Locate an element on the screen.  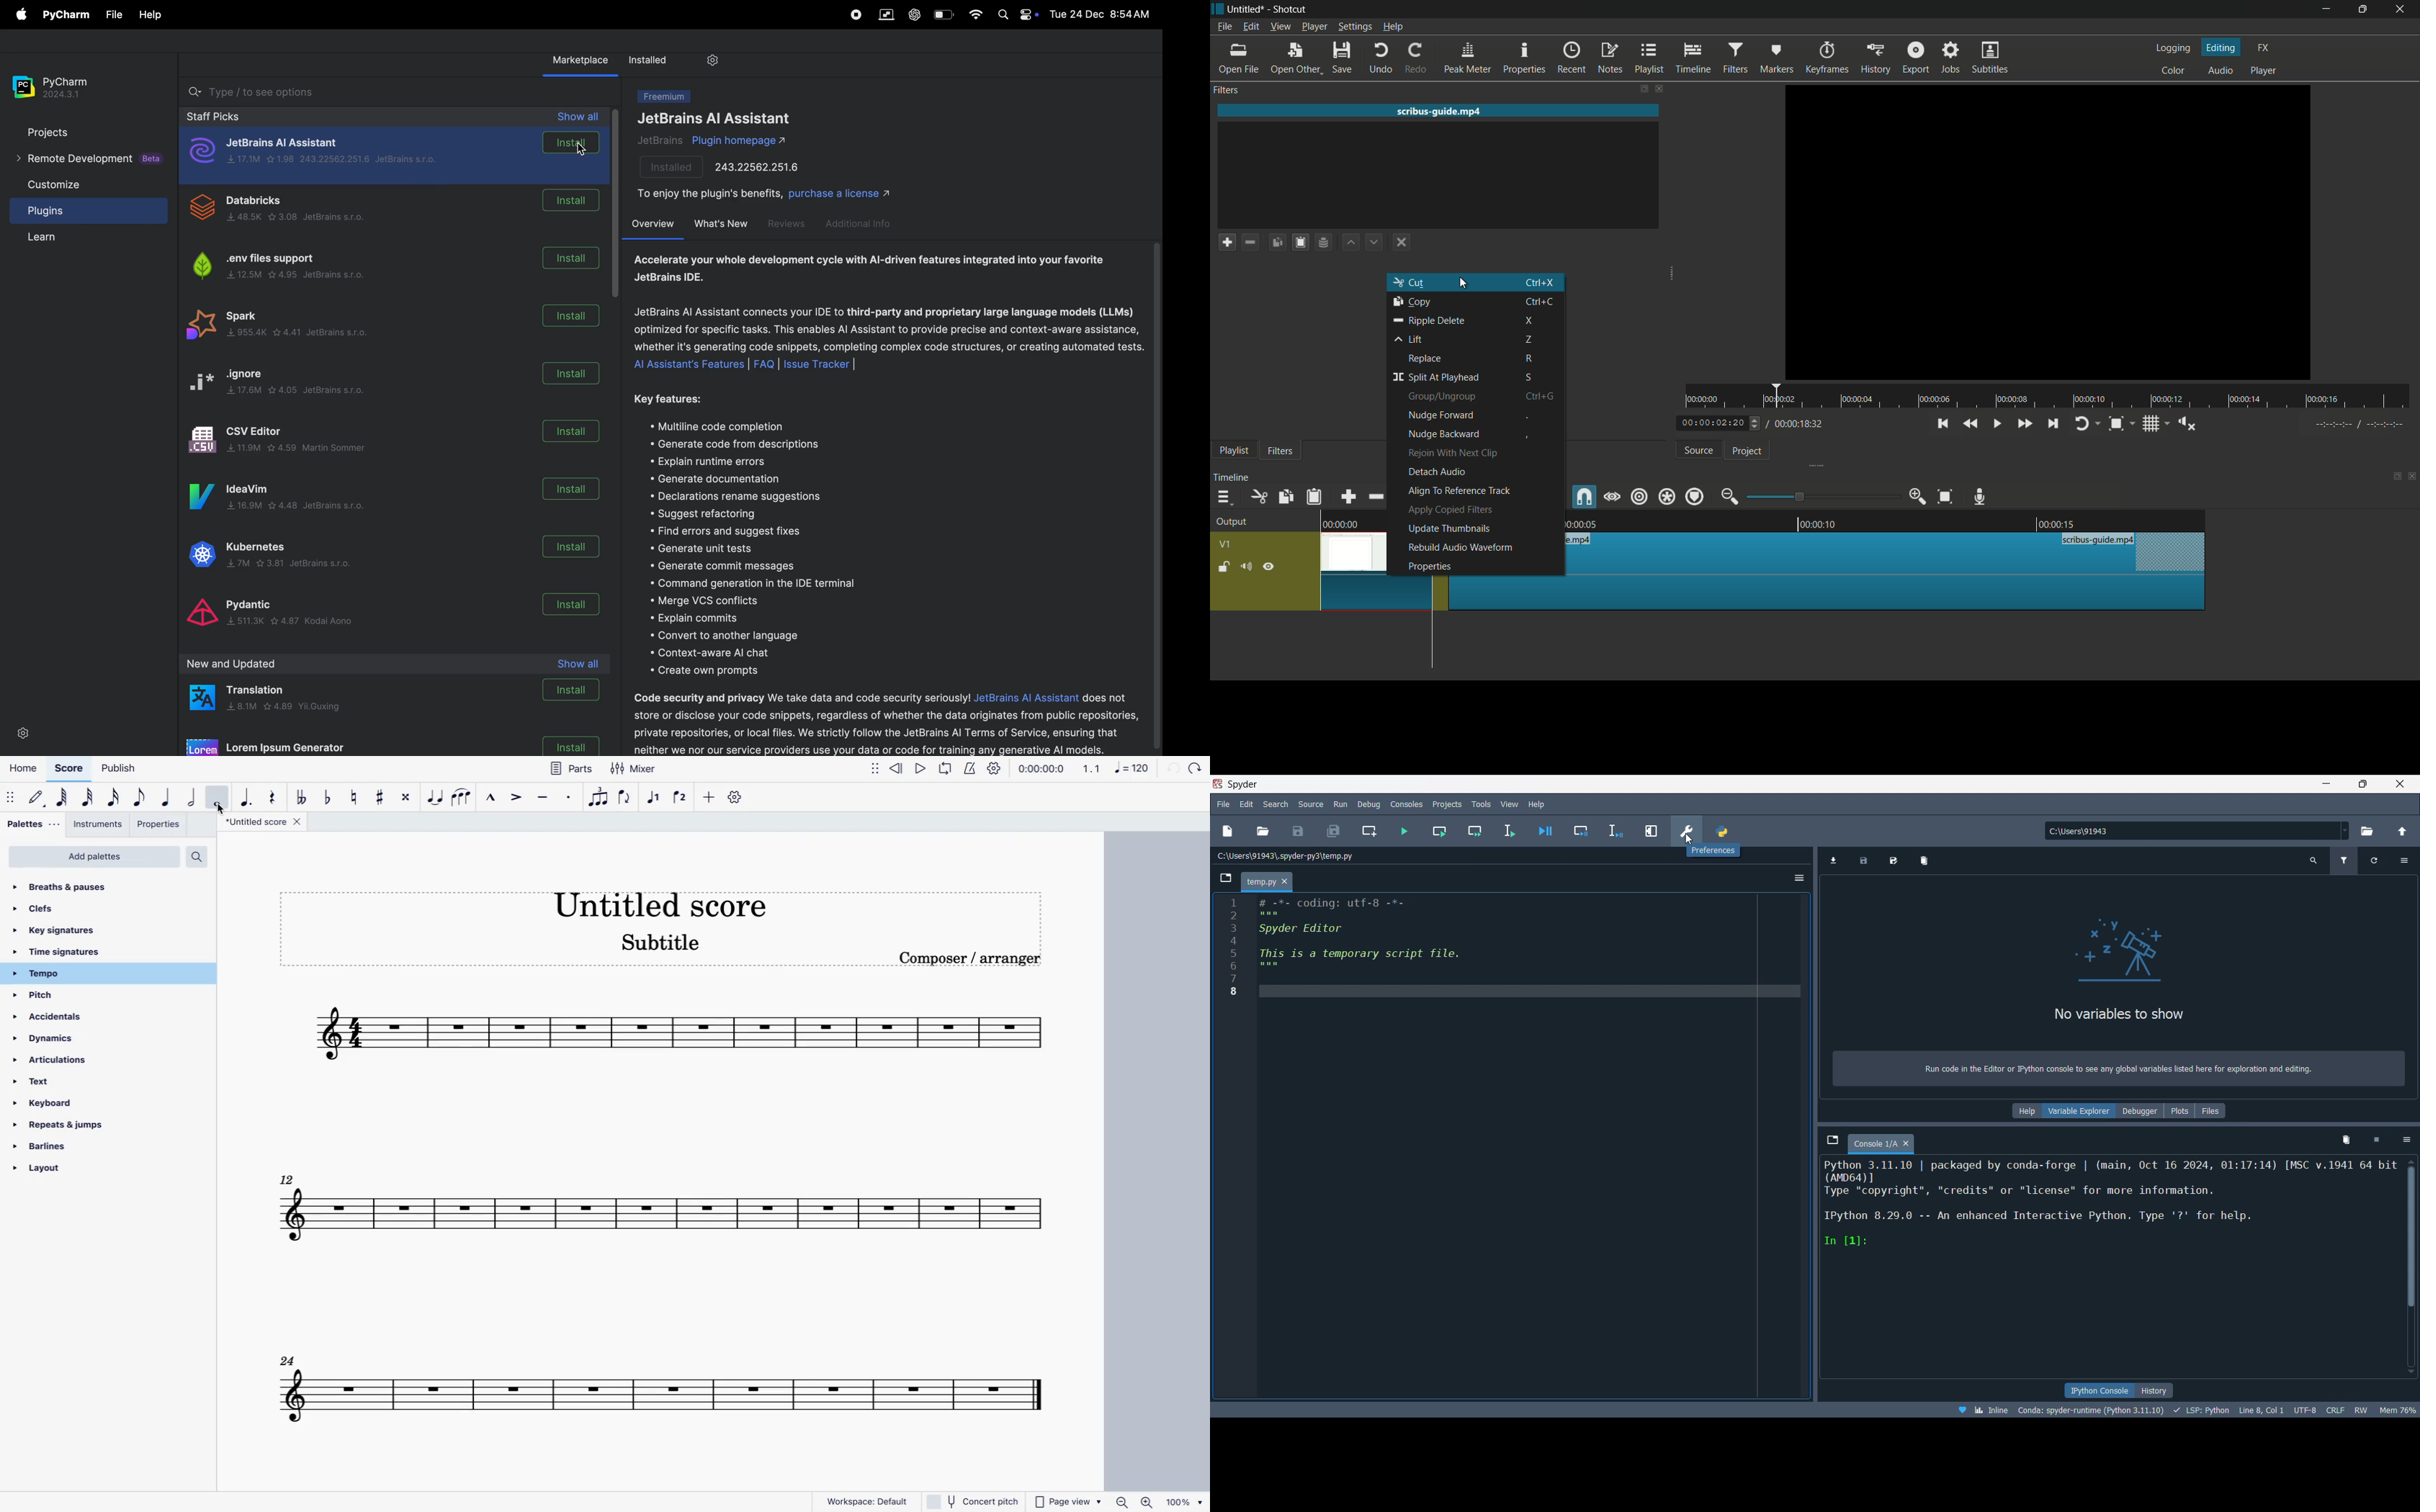
keyframes is located at coordinates (1829, 59).